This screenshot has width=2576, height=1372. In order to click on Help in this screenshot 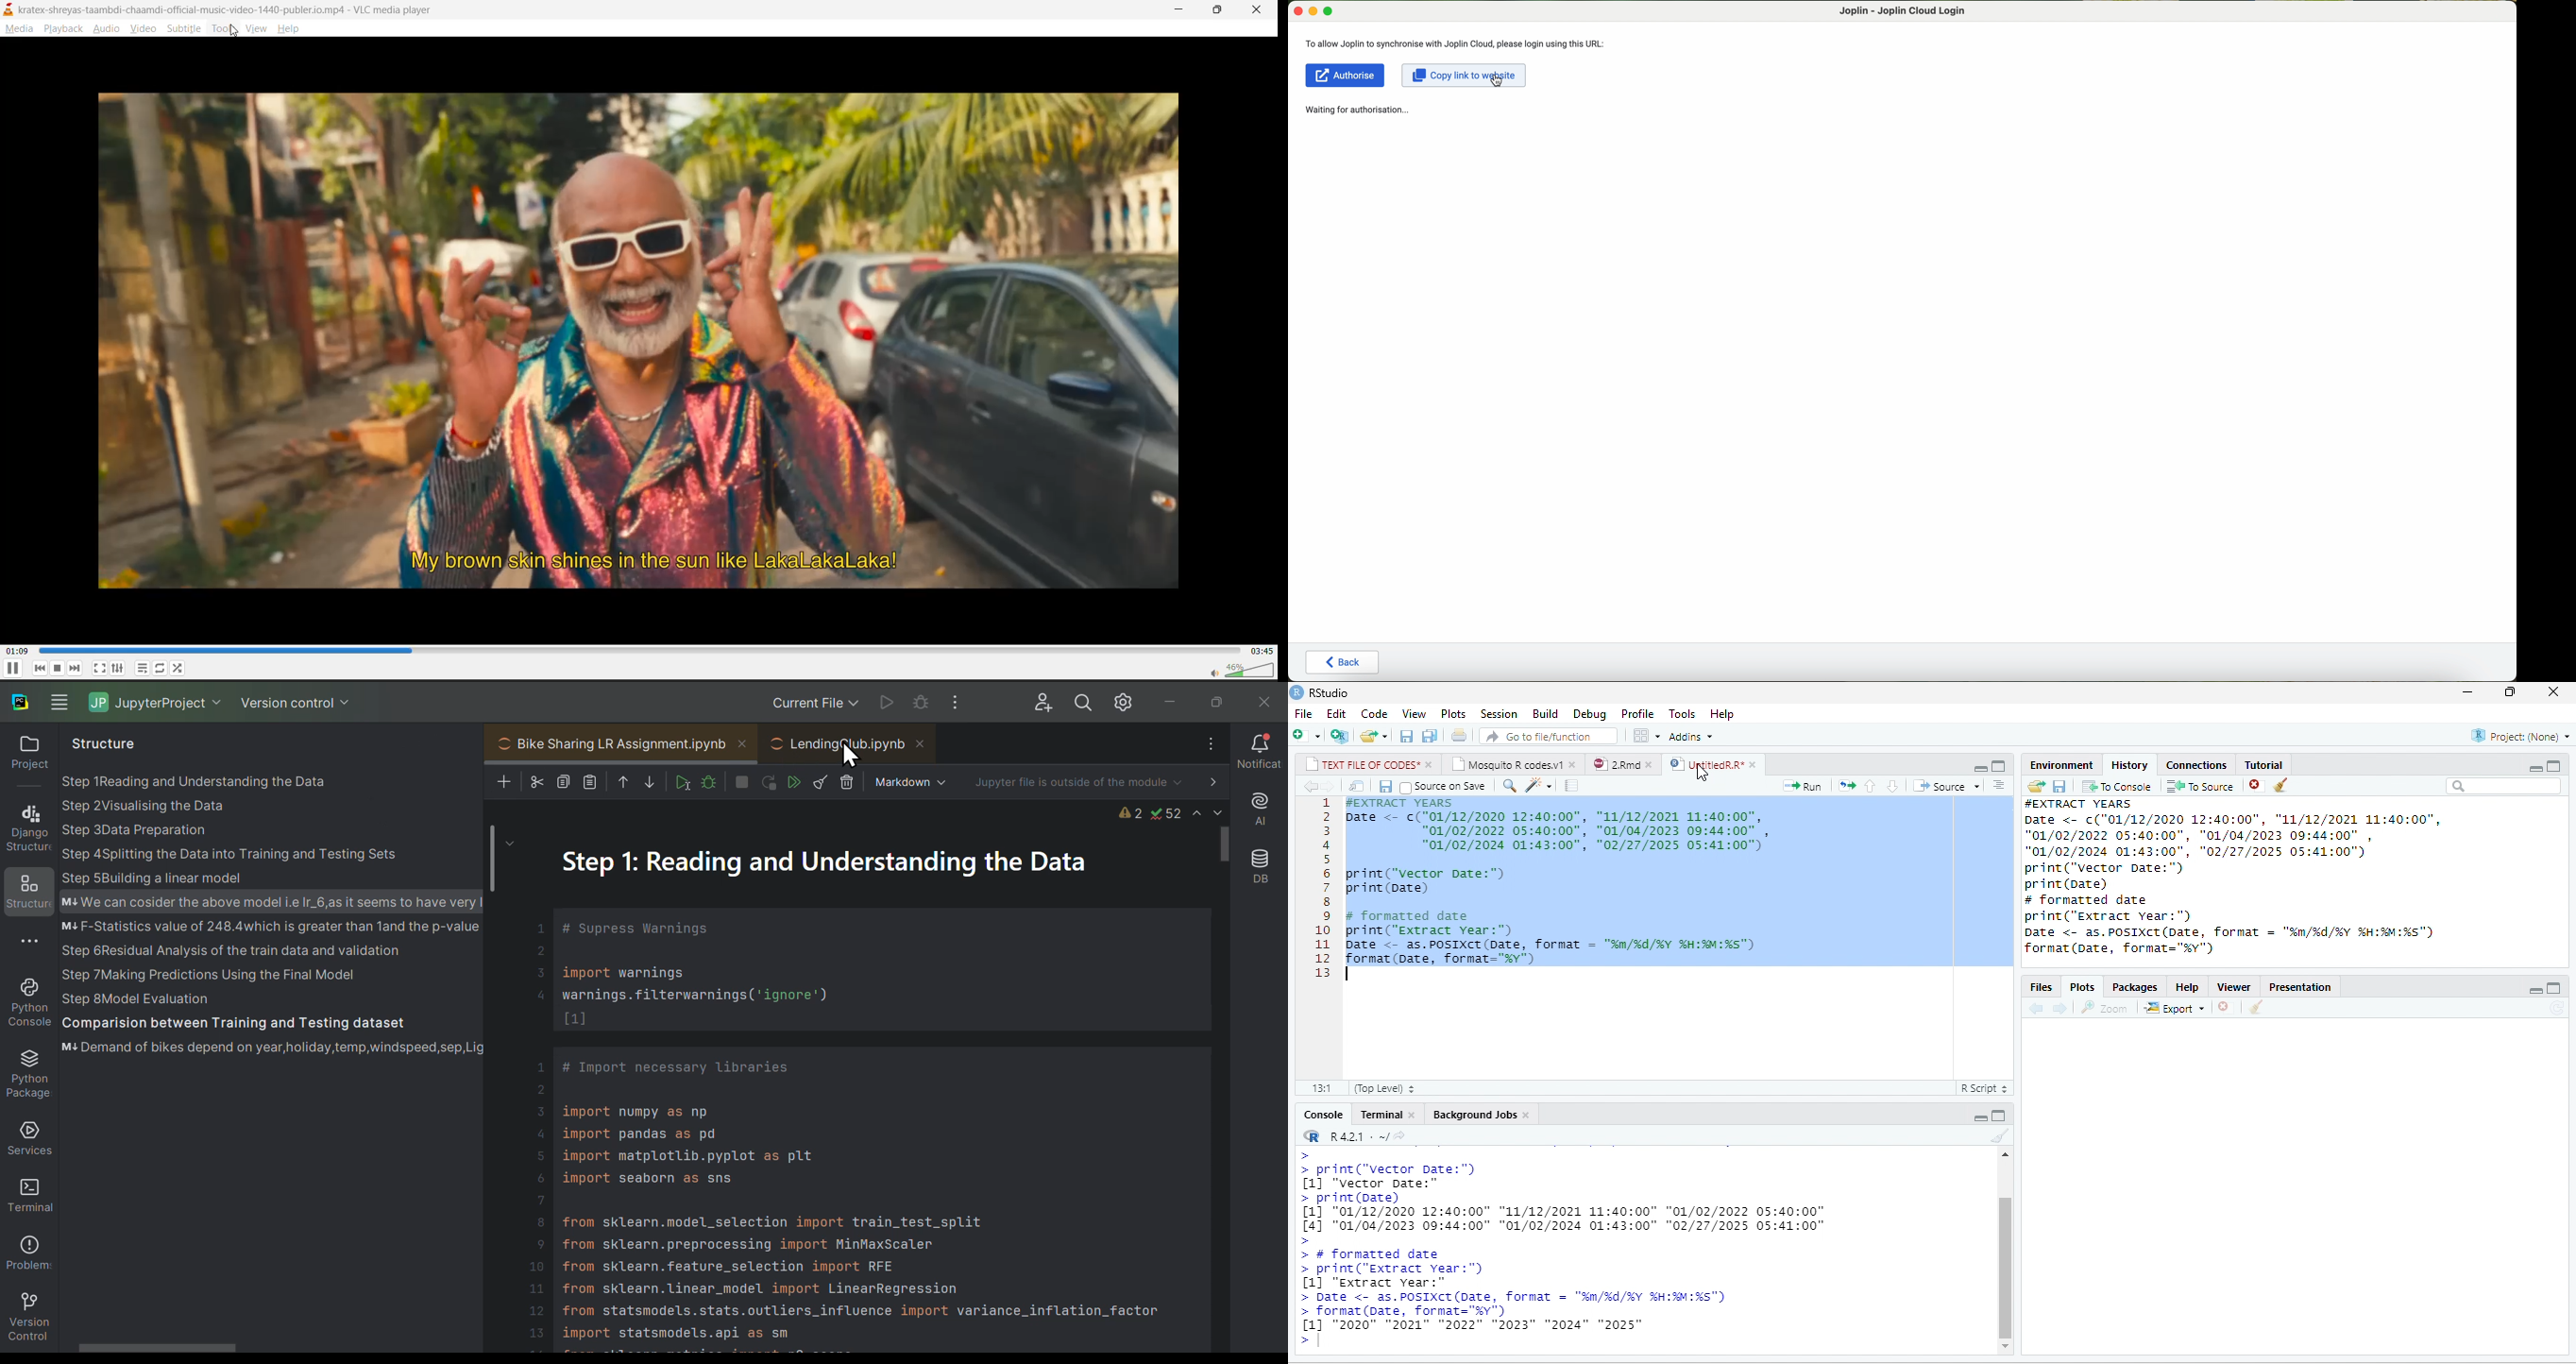, I will do `click(2188, 987)`.